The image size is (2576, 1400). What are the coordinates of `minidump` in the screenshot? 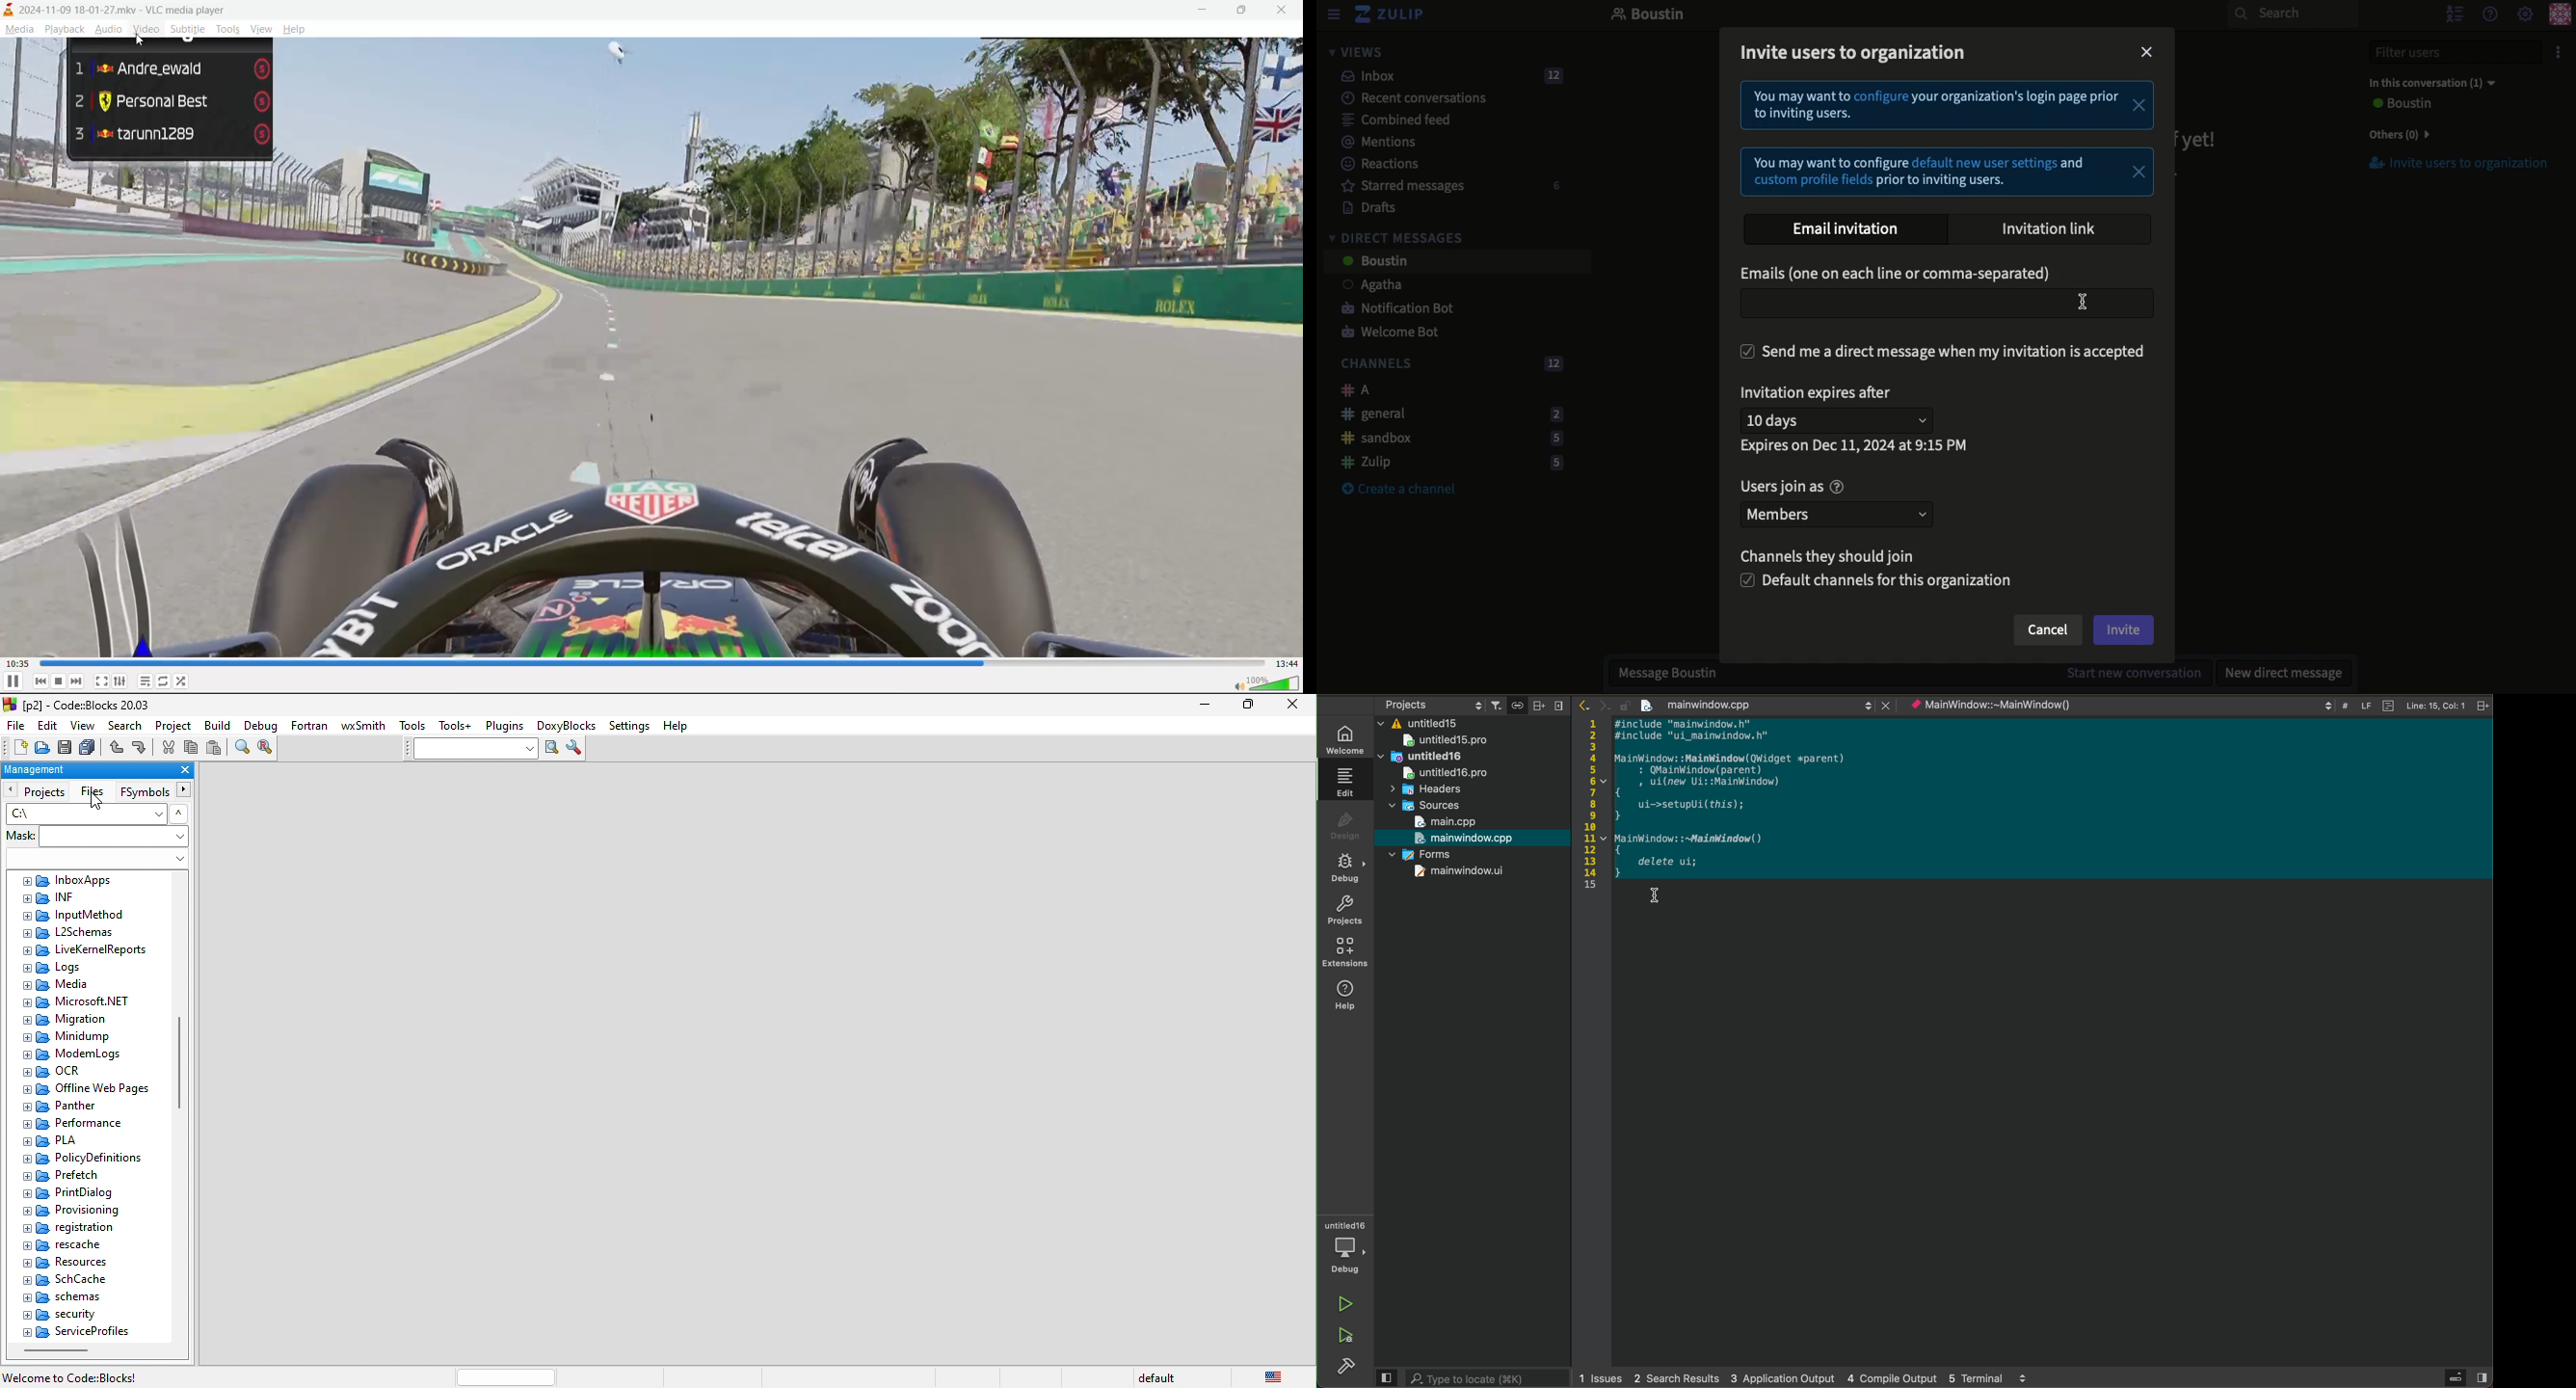 It's located at (76, 1038).